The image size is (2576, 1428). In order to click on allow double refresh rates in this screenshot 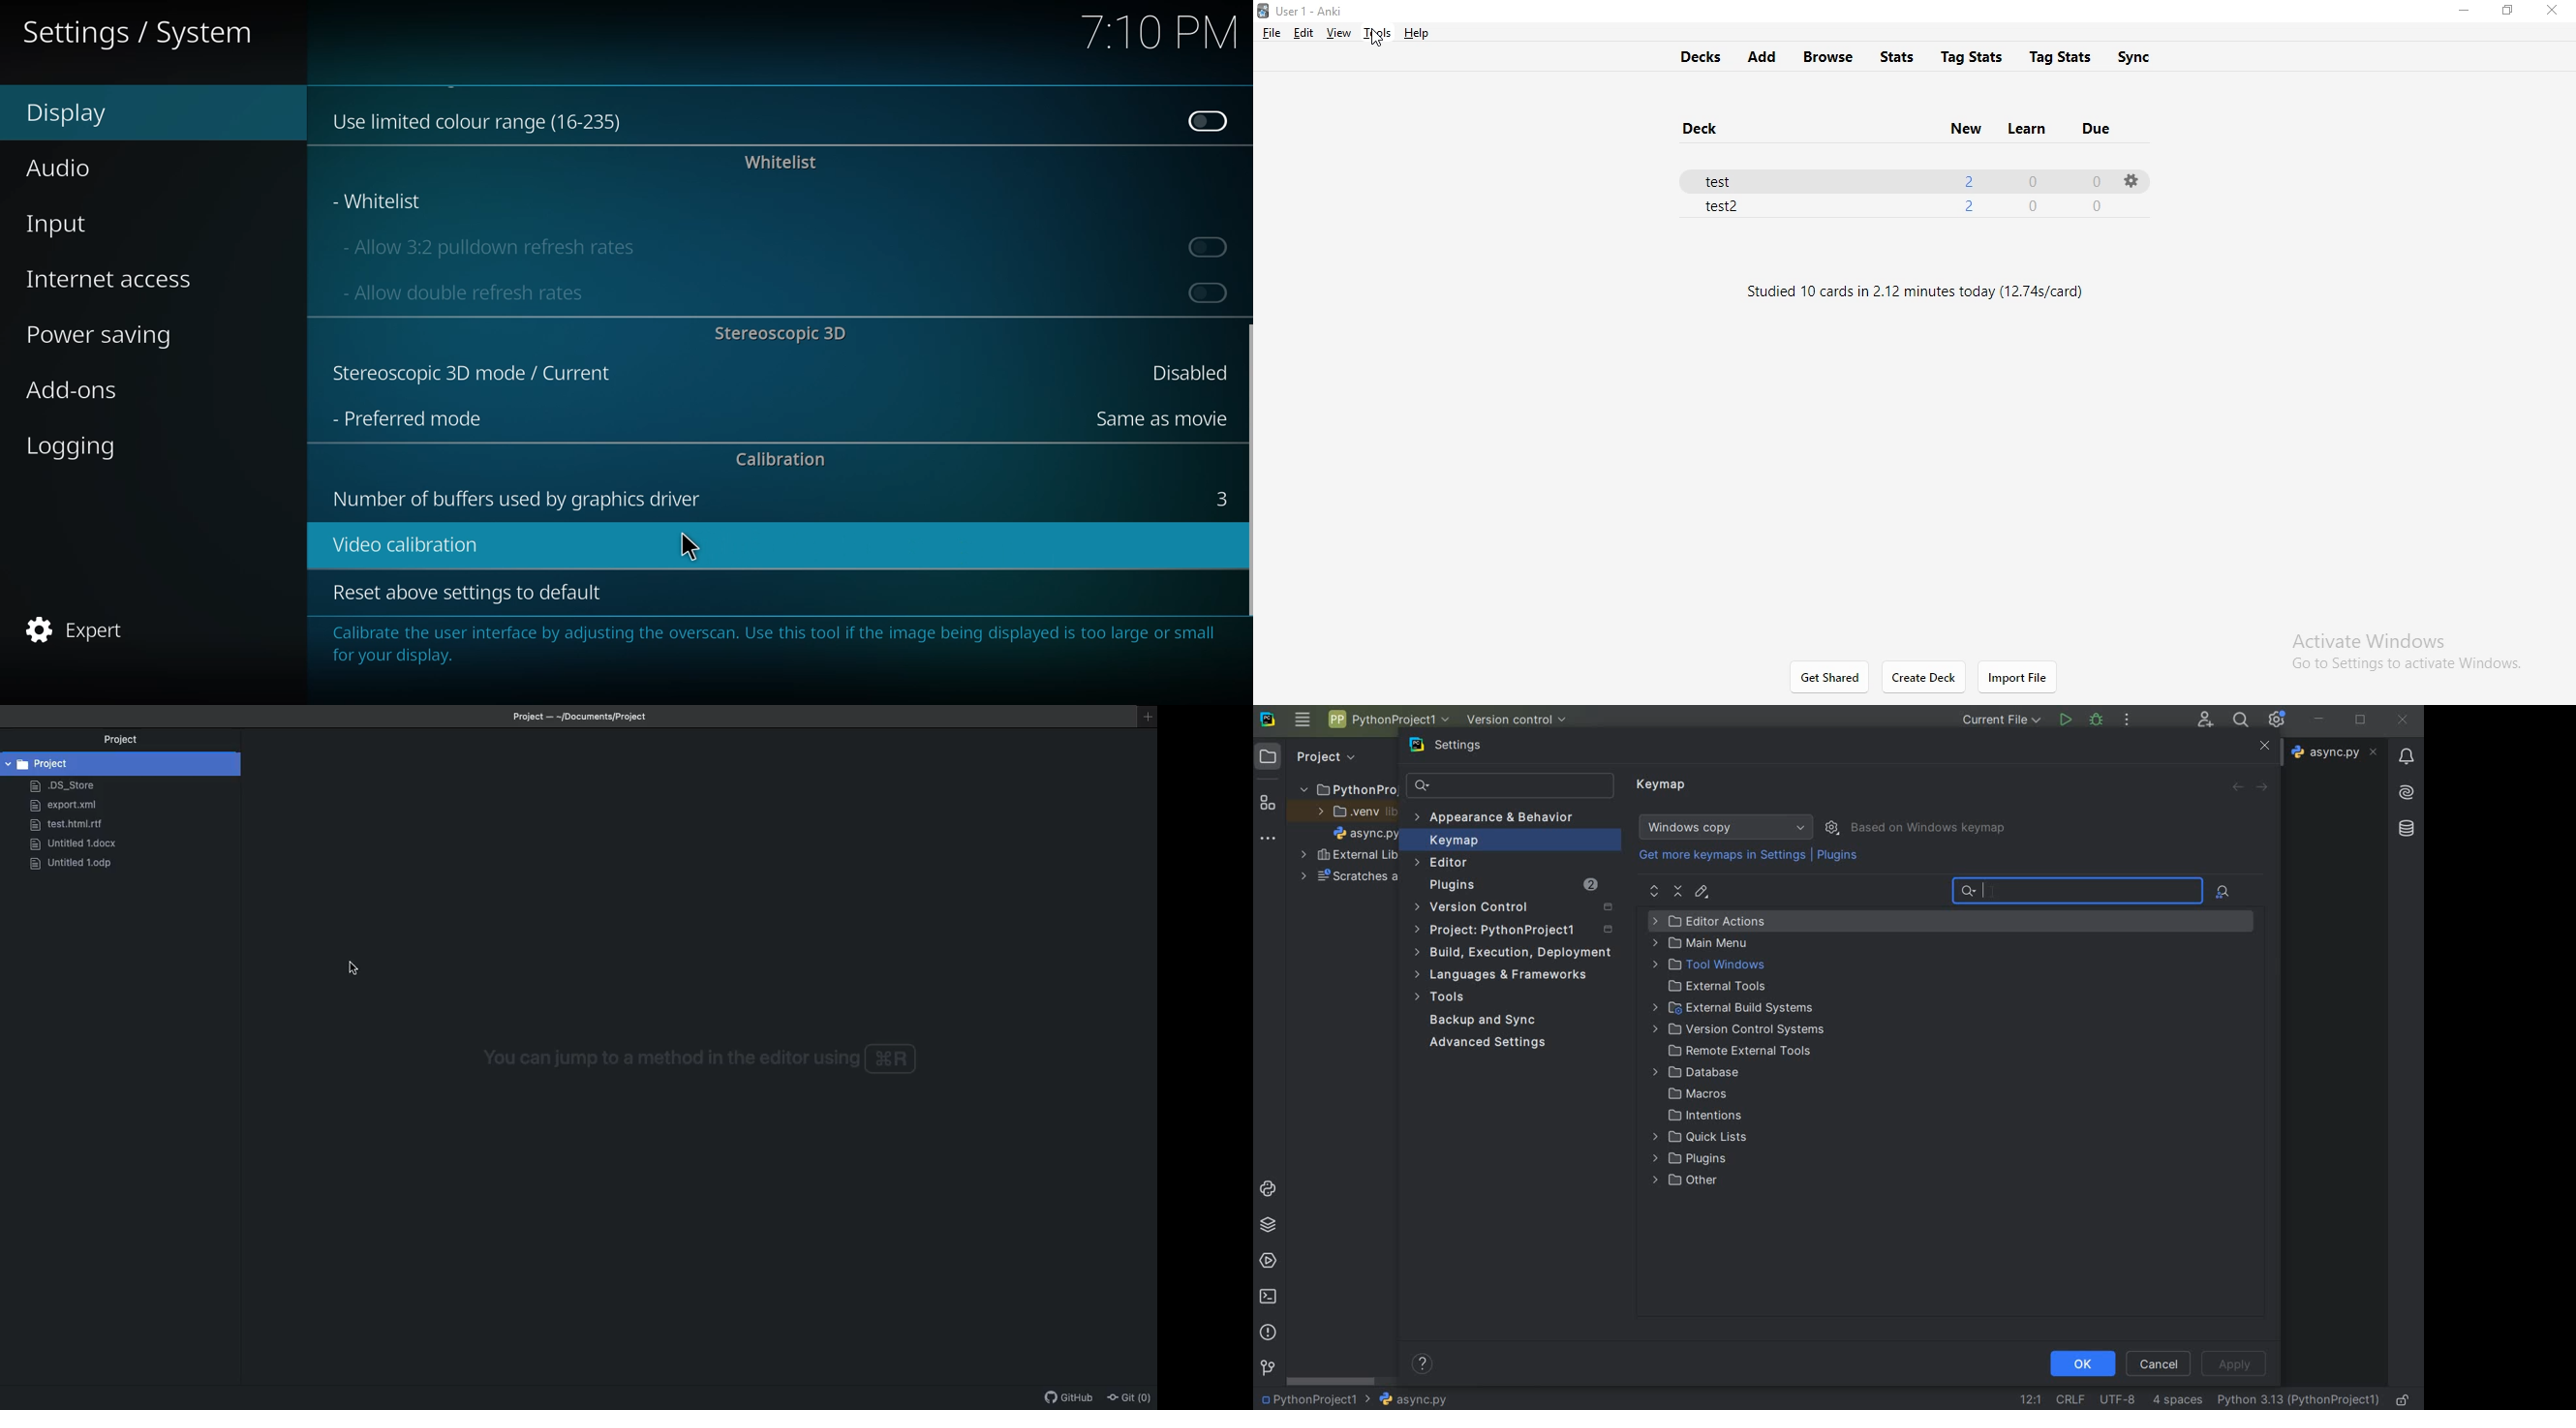, I will do `click(461, 292)`.